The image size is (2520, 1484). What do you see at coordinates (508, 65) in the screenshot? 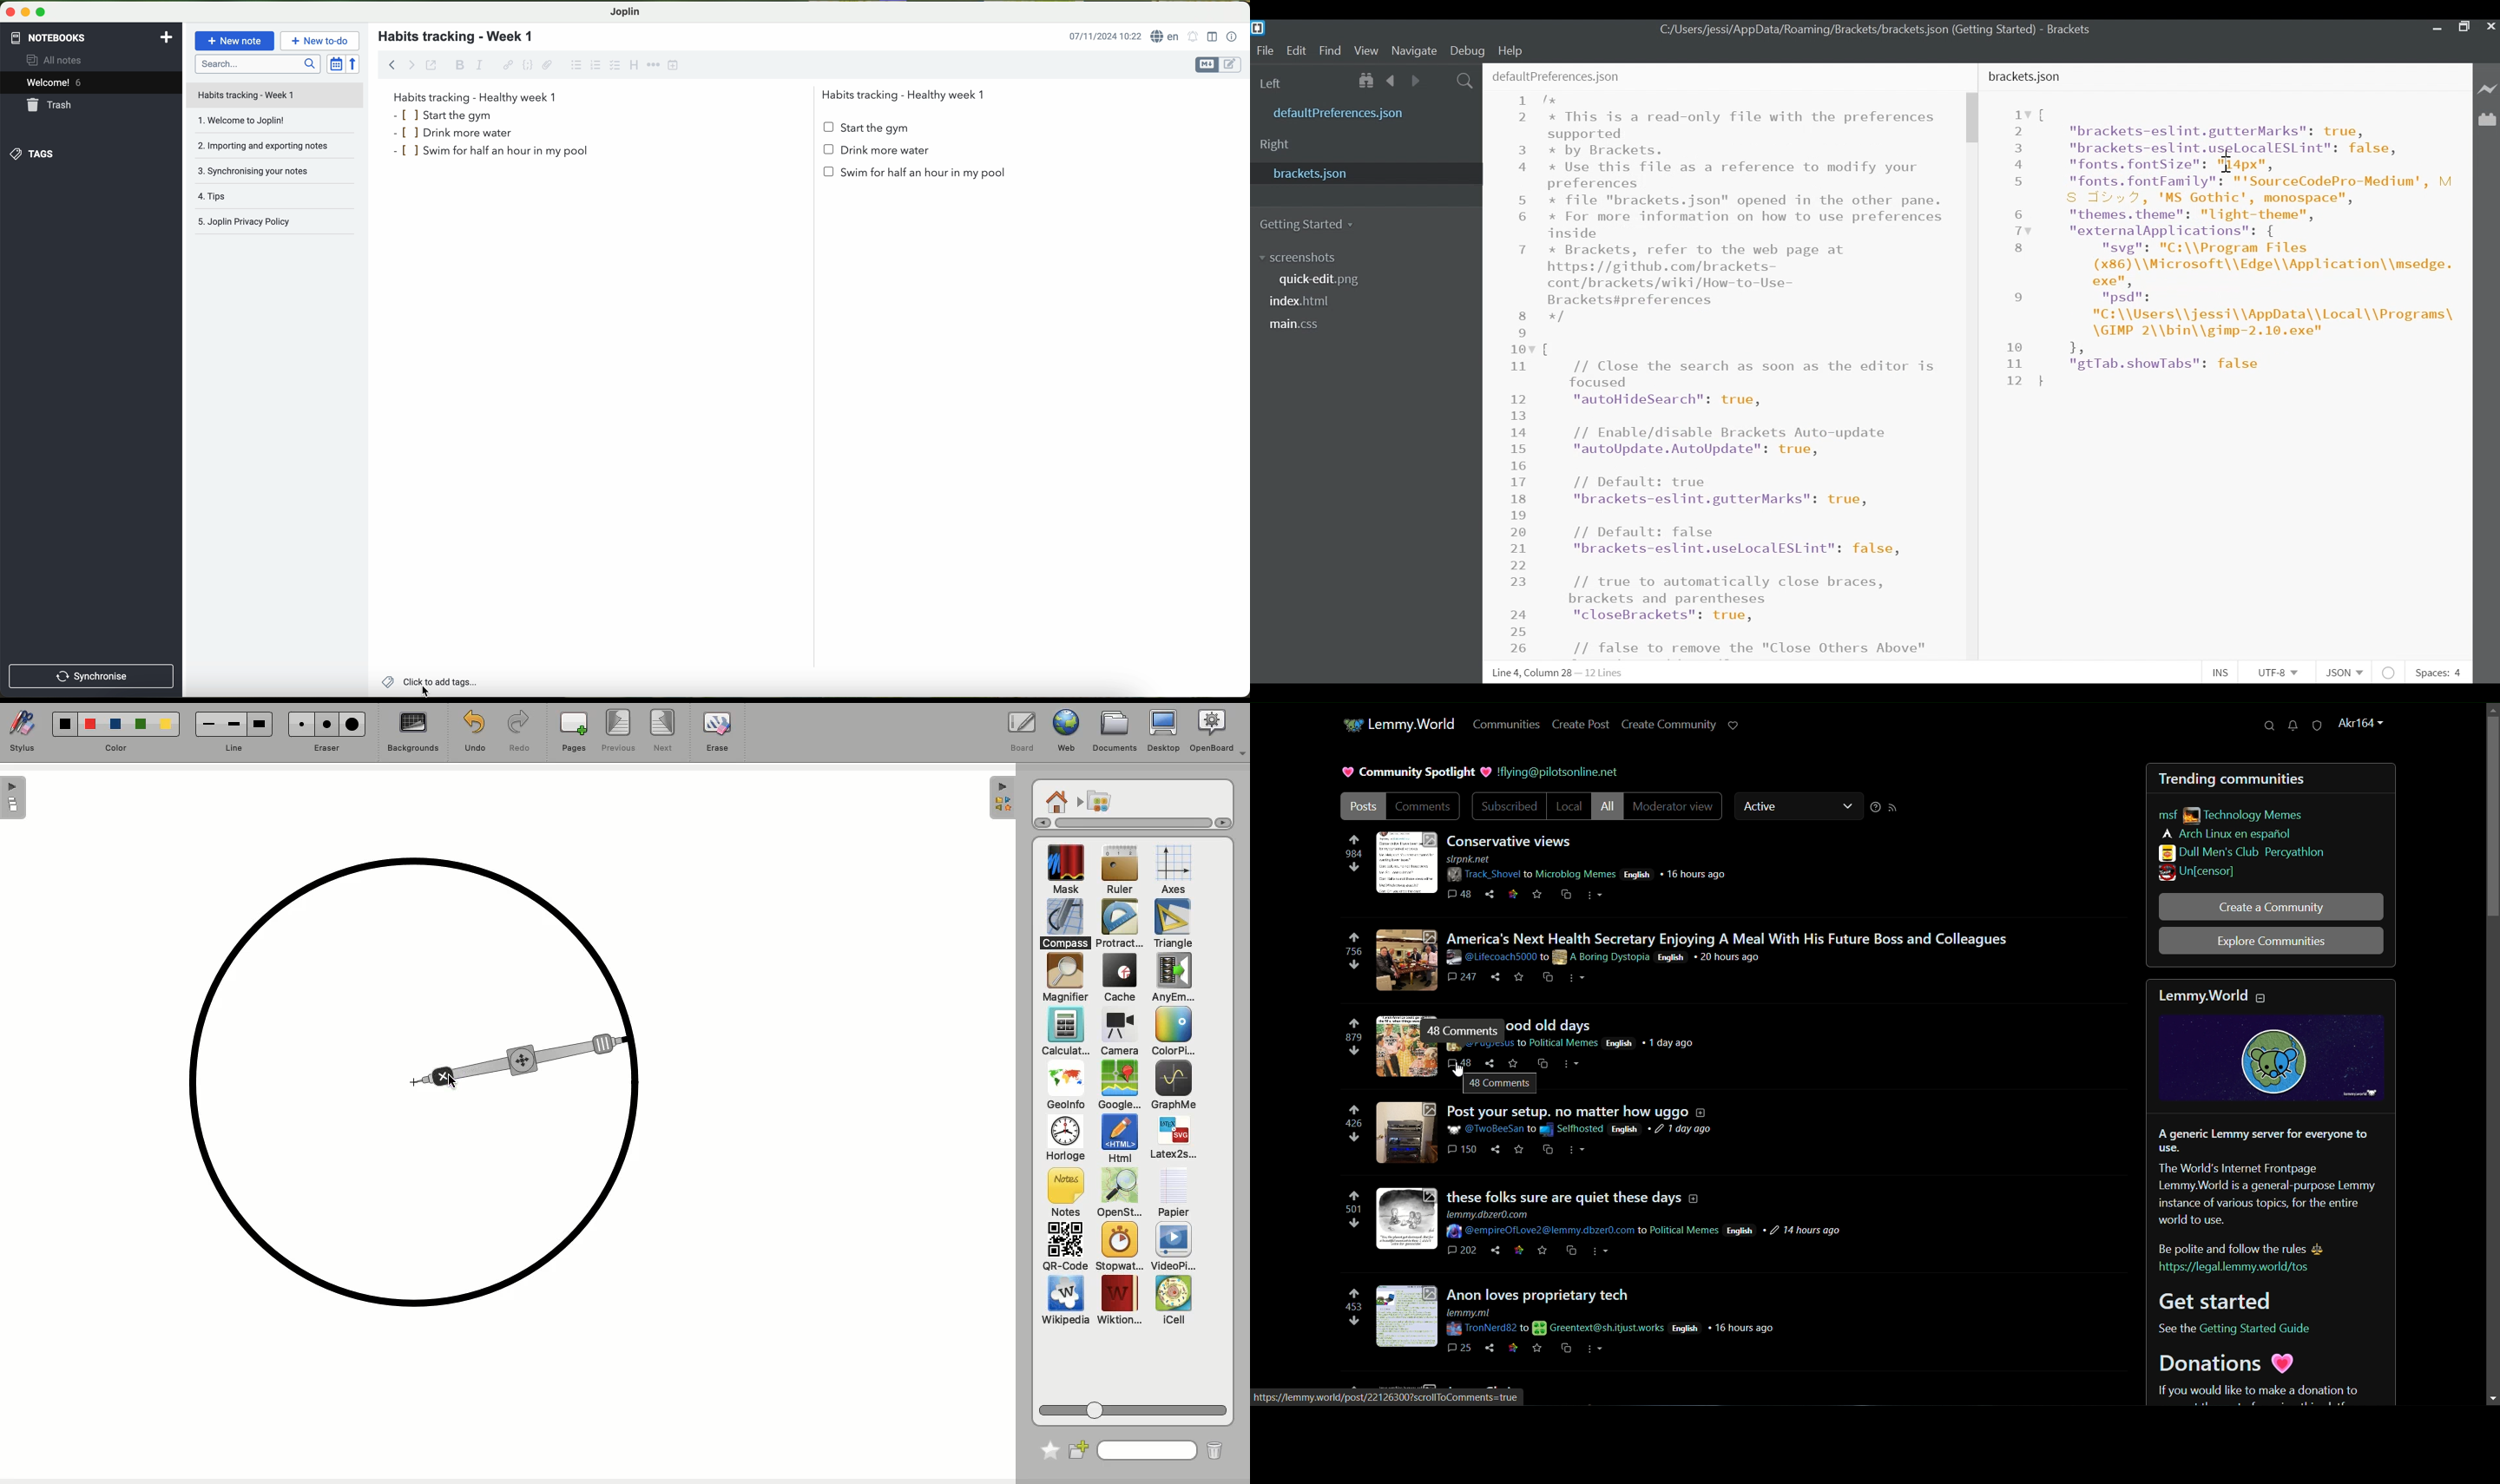
I see `hyperlink` at bounding box center [508, 65].